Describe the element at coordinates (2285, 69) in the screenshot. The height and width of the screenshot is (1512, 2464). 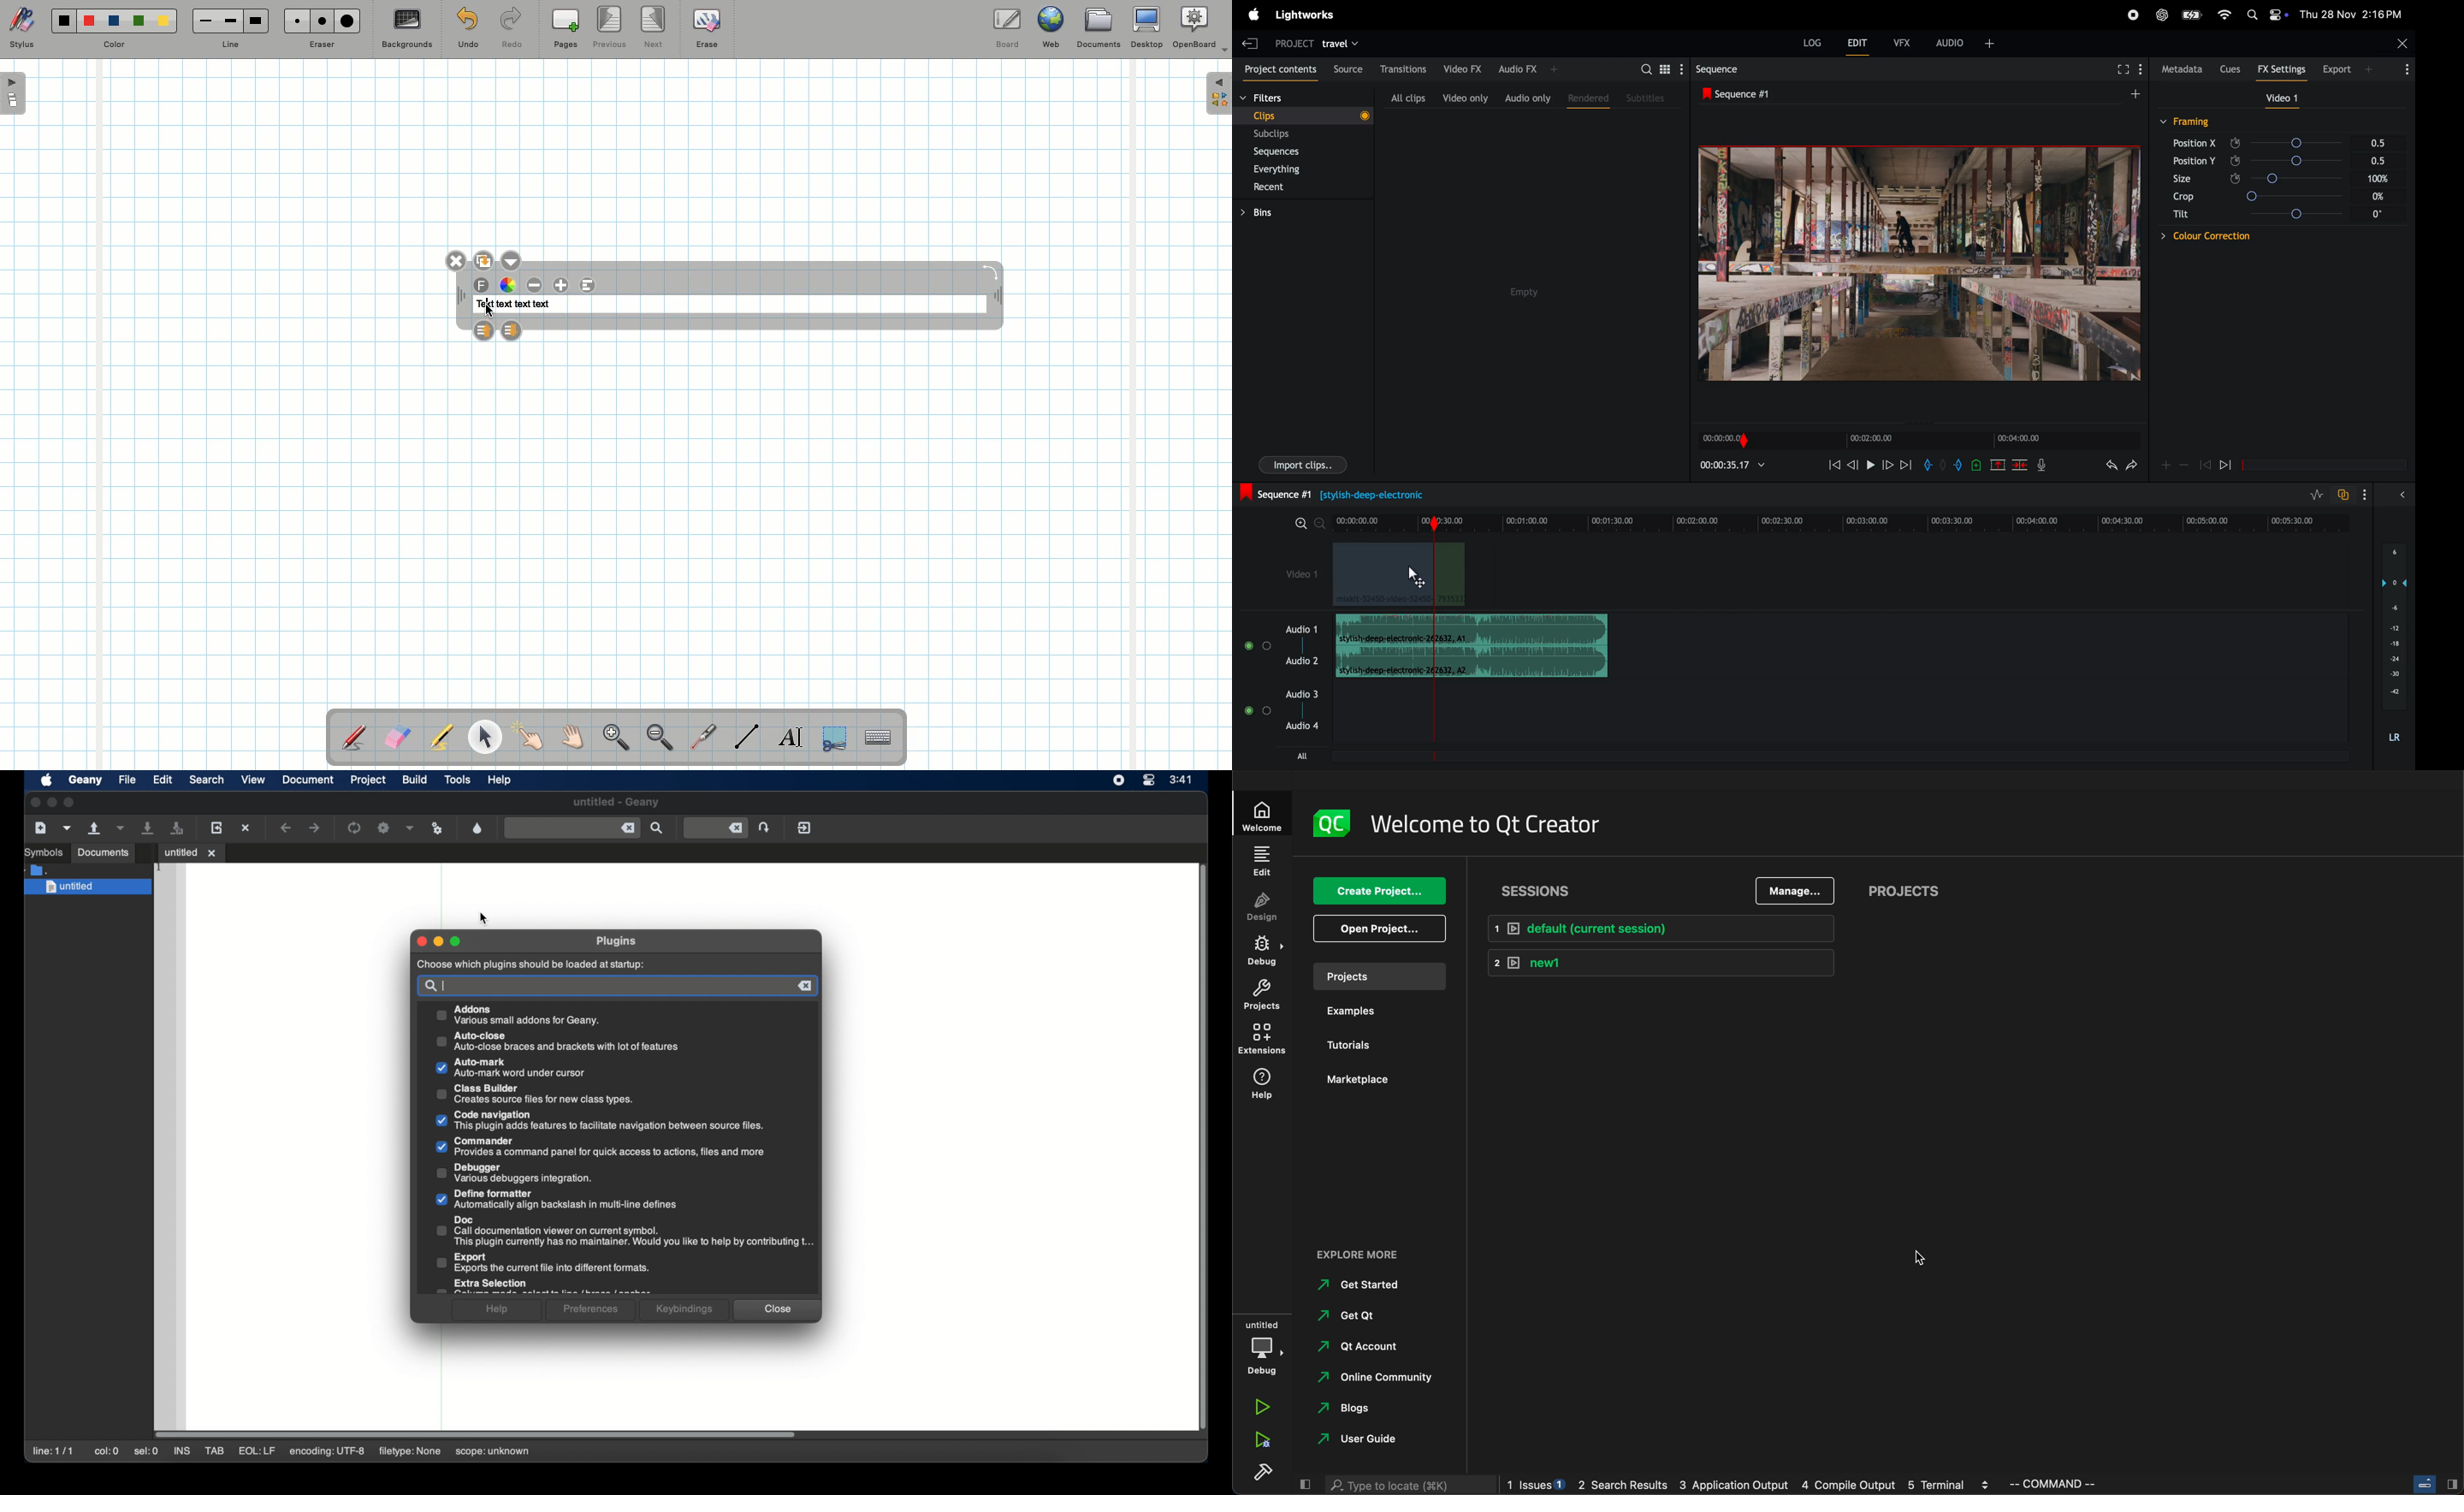
I see `fx settings` at that location.